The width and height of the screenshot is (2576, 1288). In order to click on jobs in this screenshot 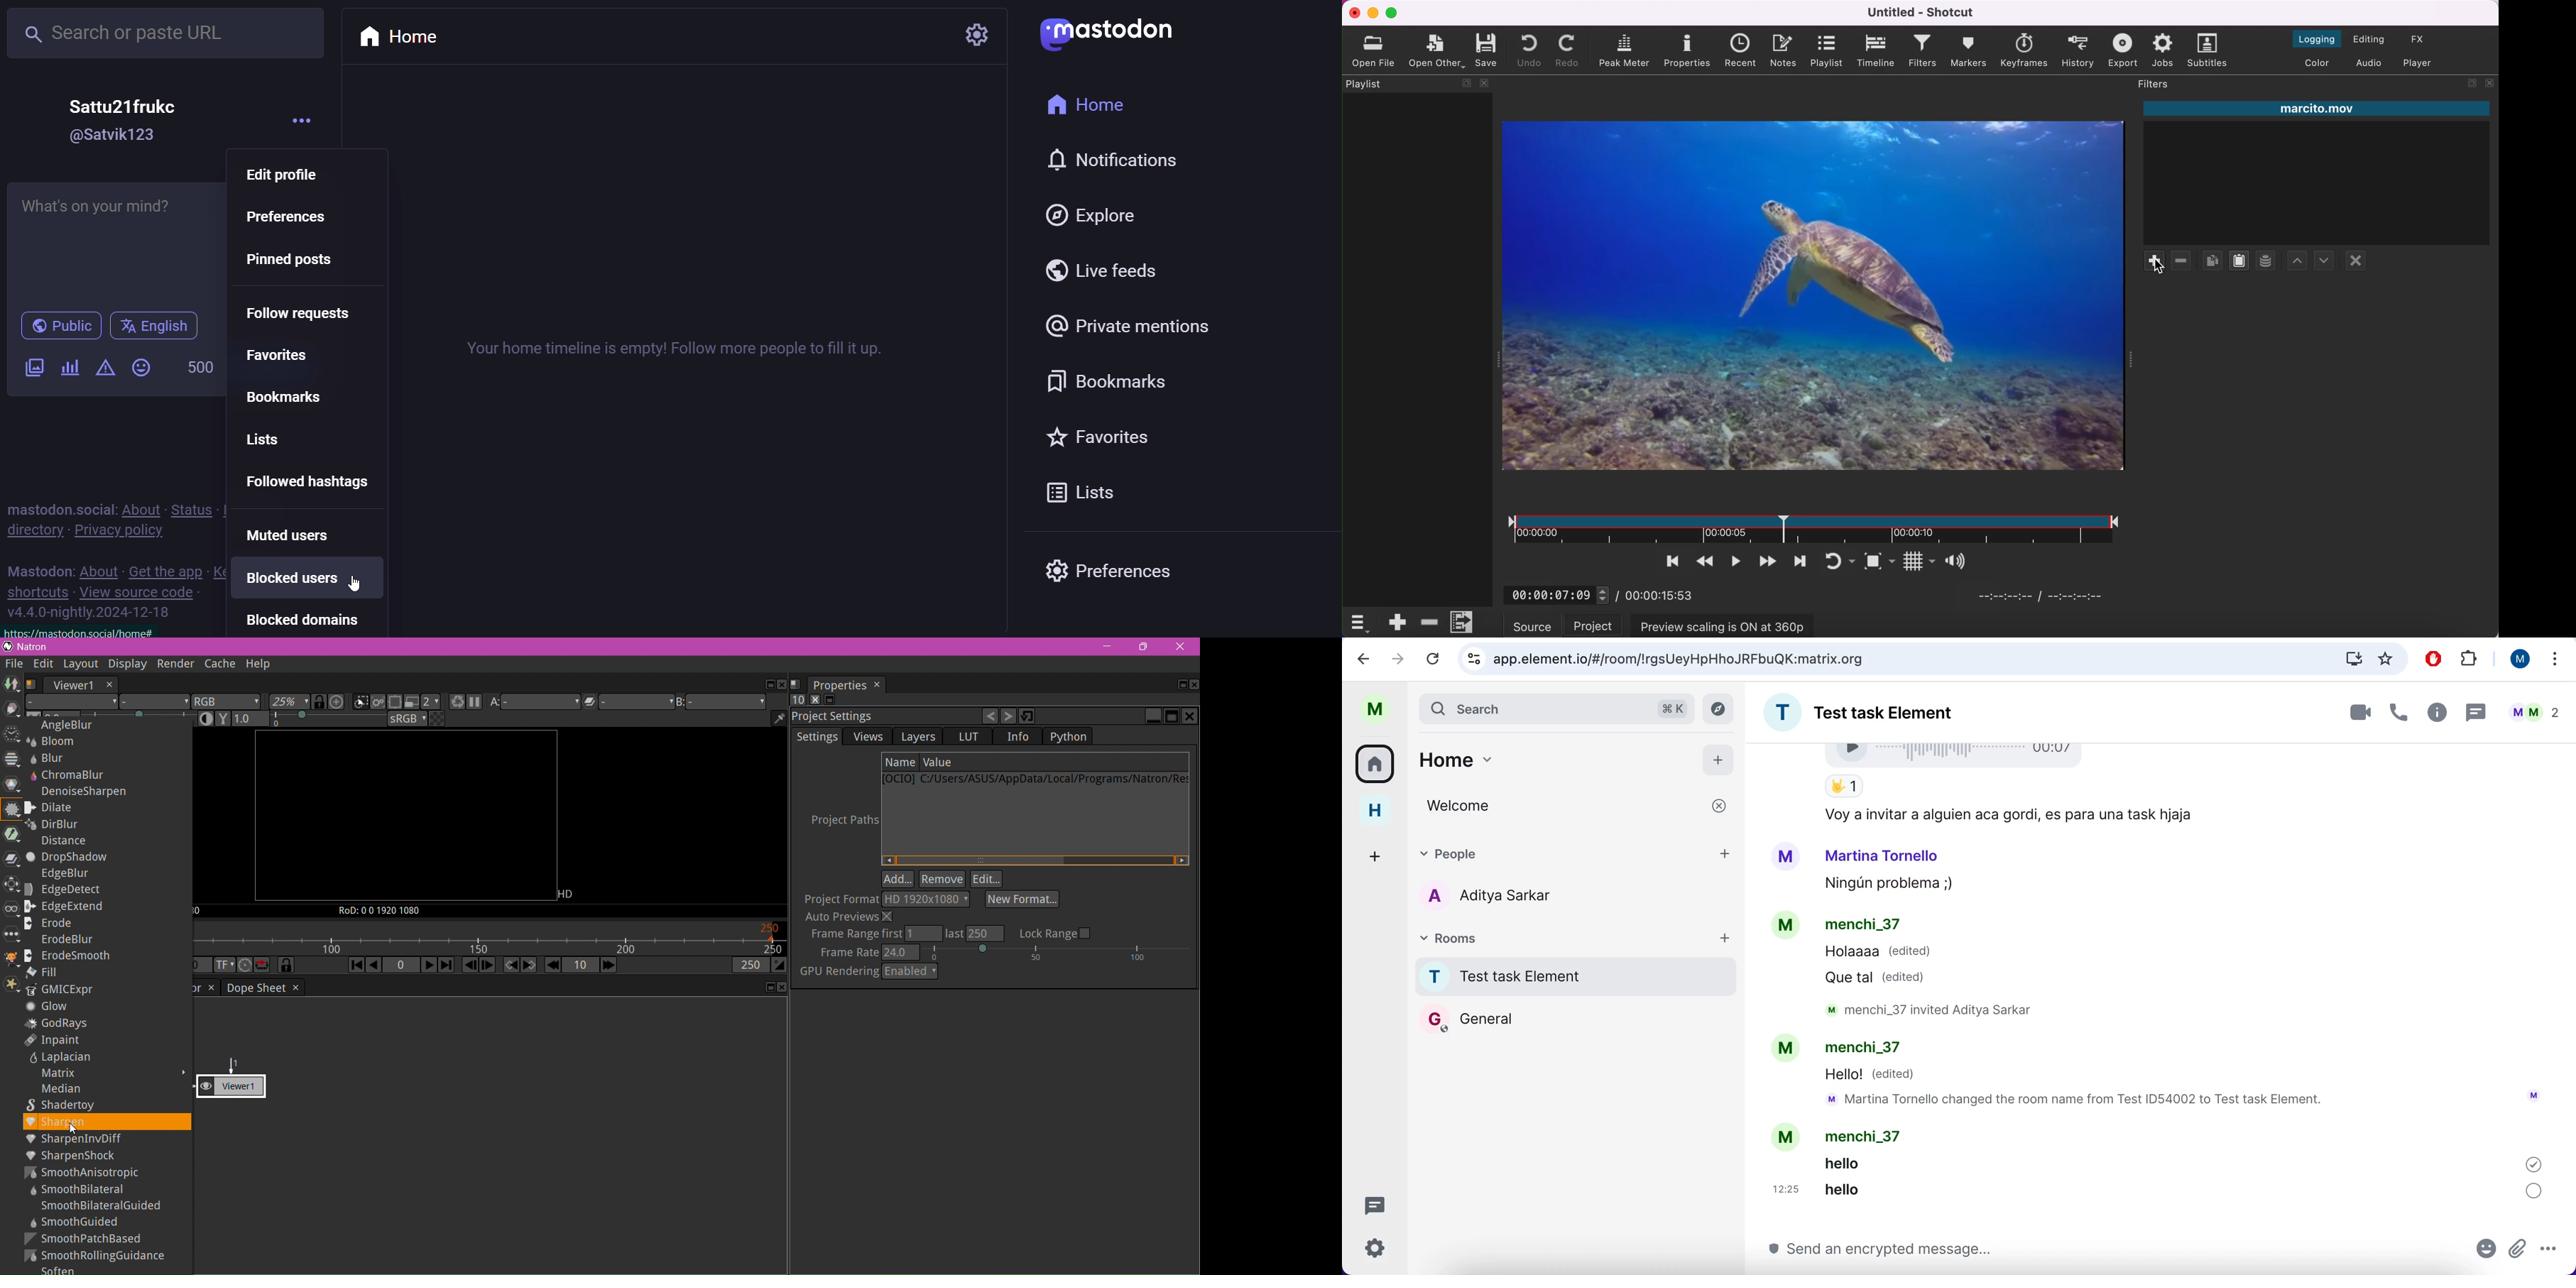, I will do `click(2160, 52)`.